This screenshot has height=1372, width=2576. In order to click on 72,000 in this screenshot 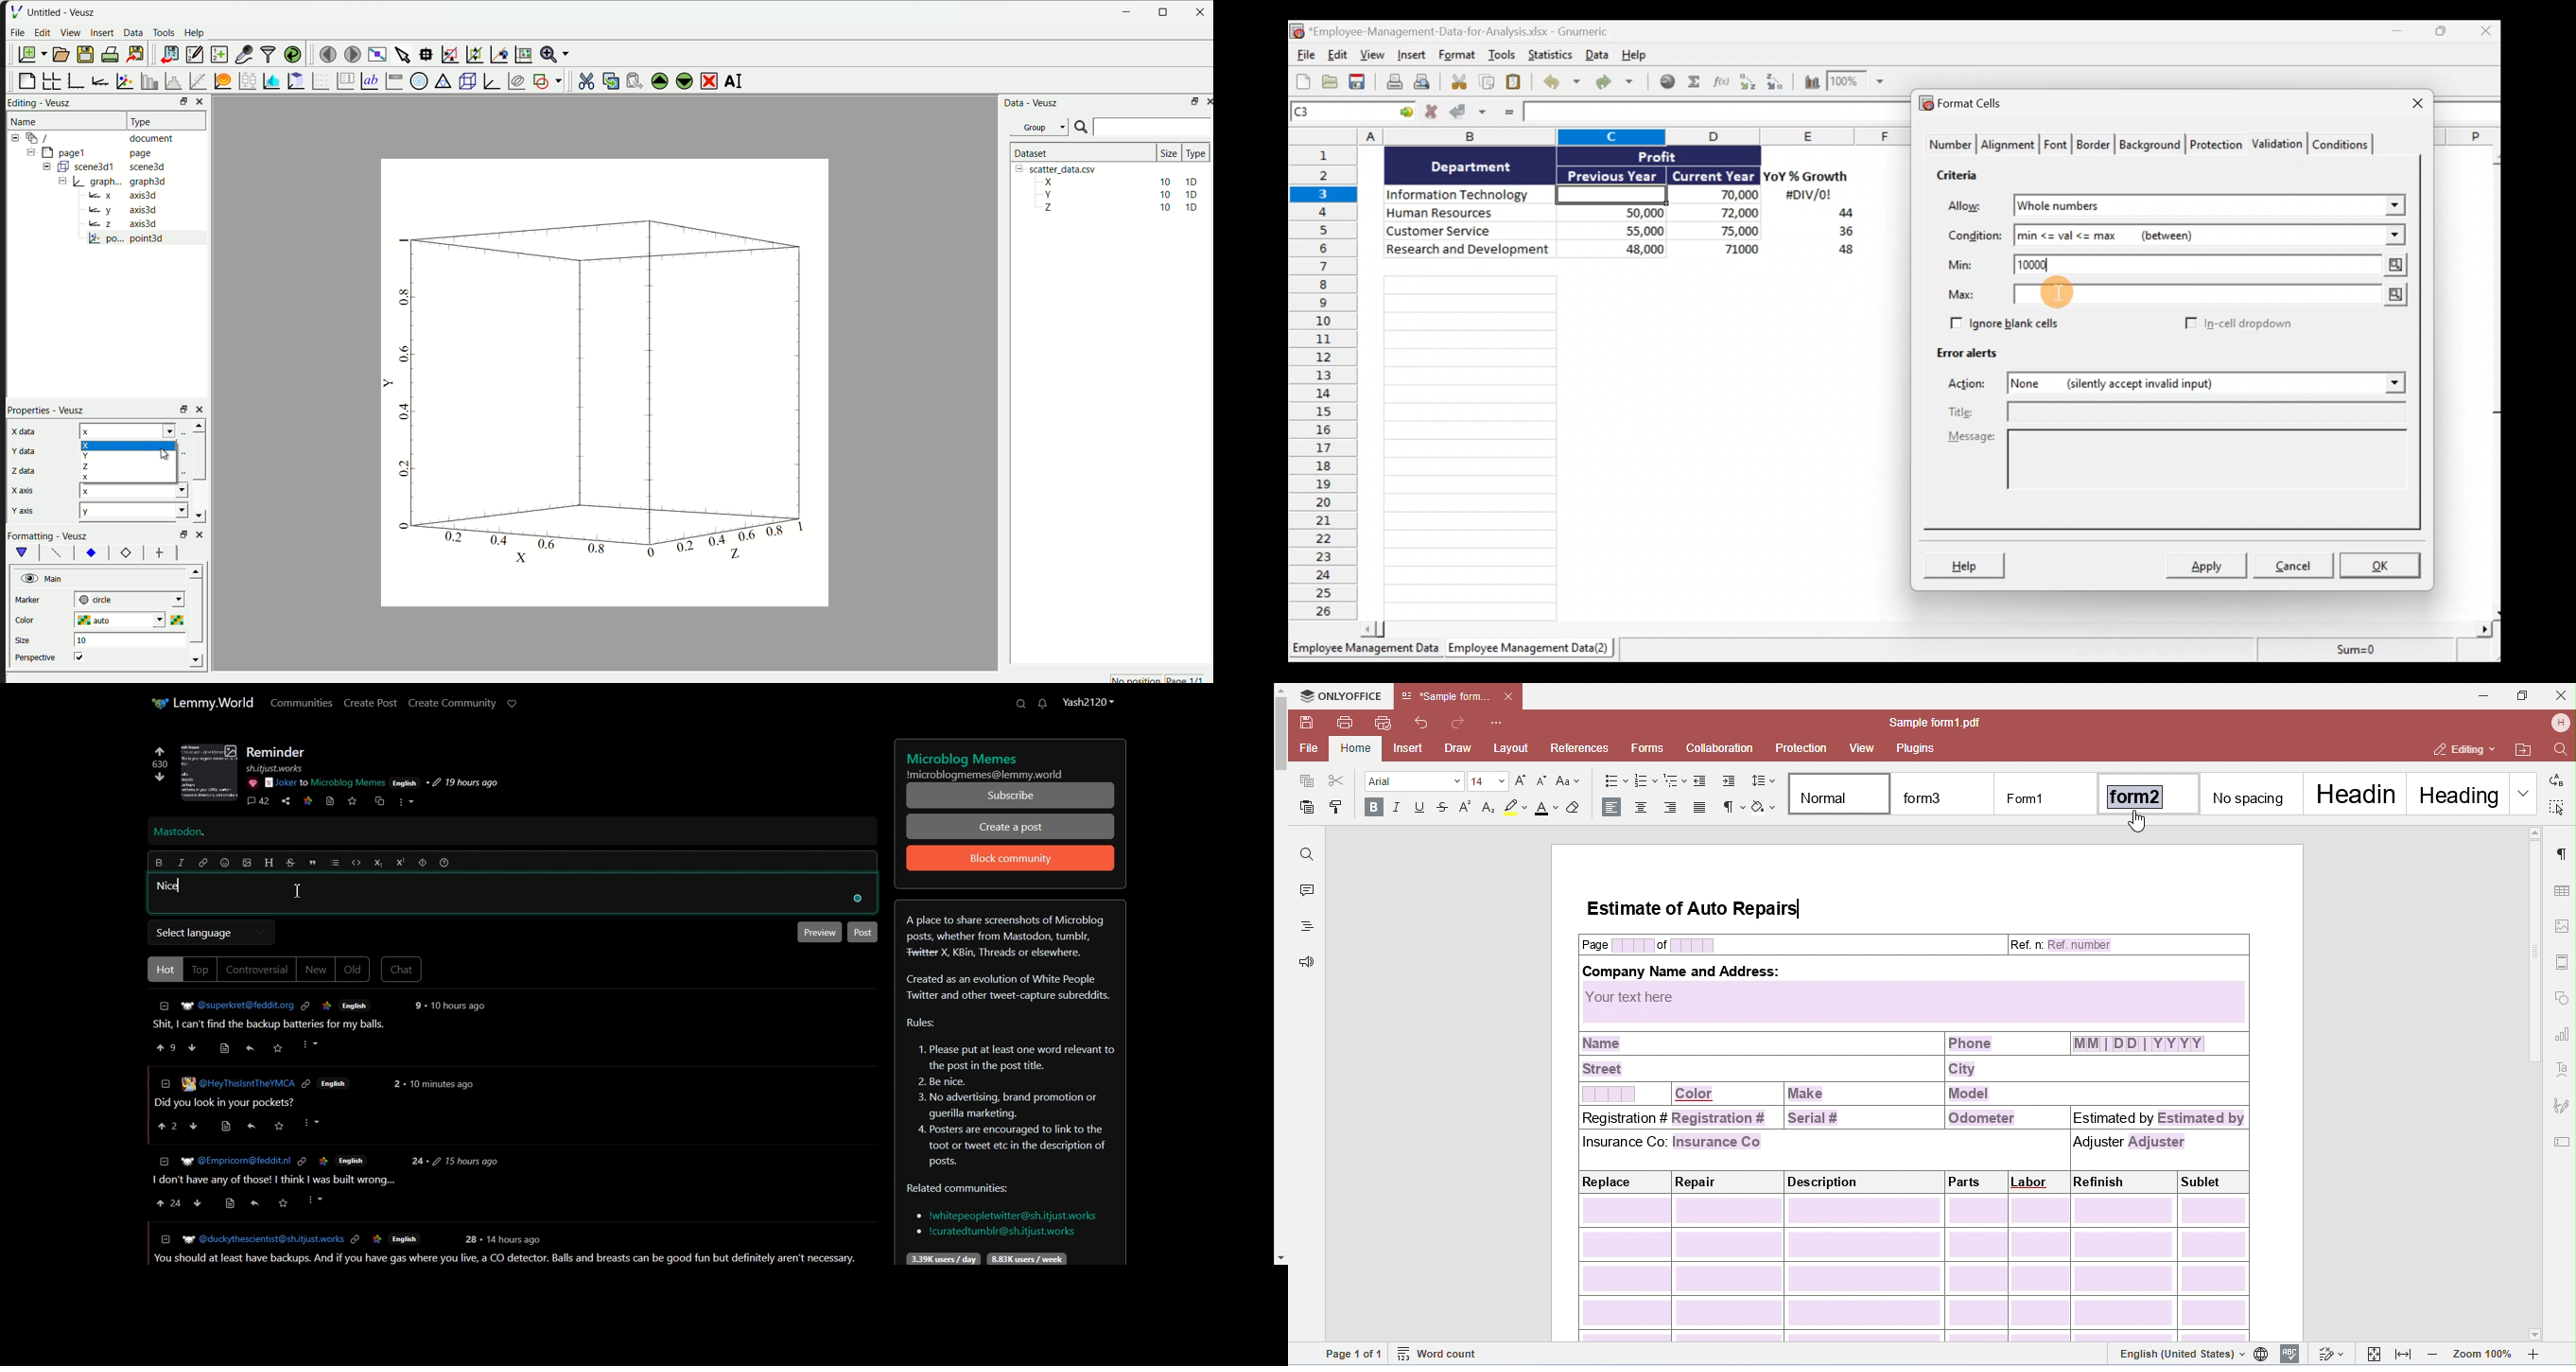, I will do `click(1720, 214)`.